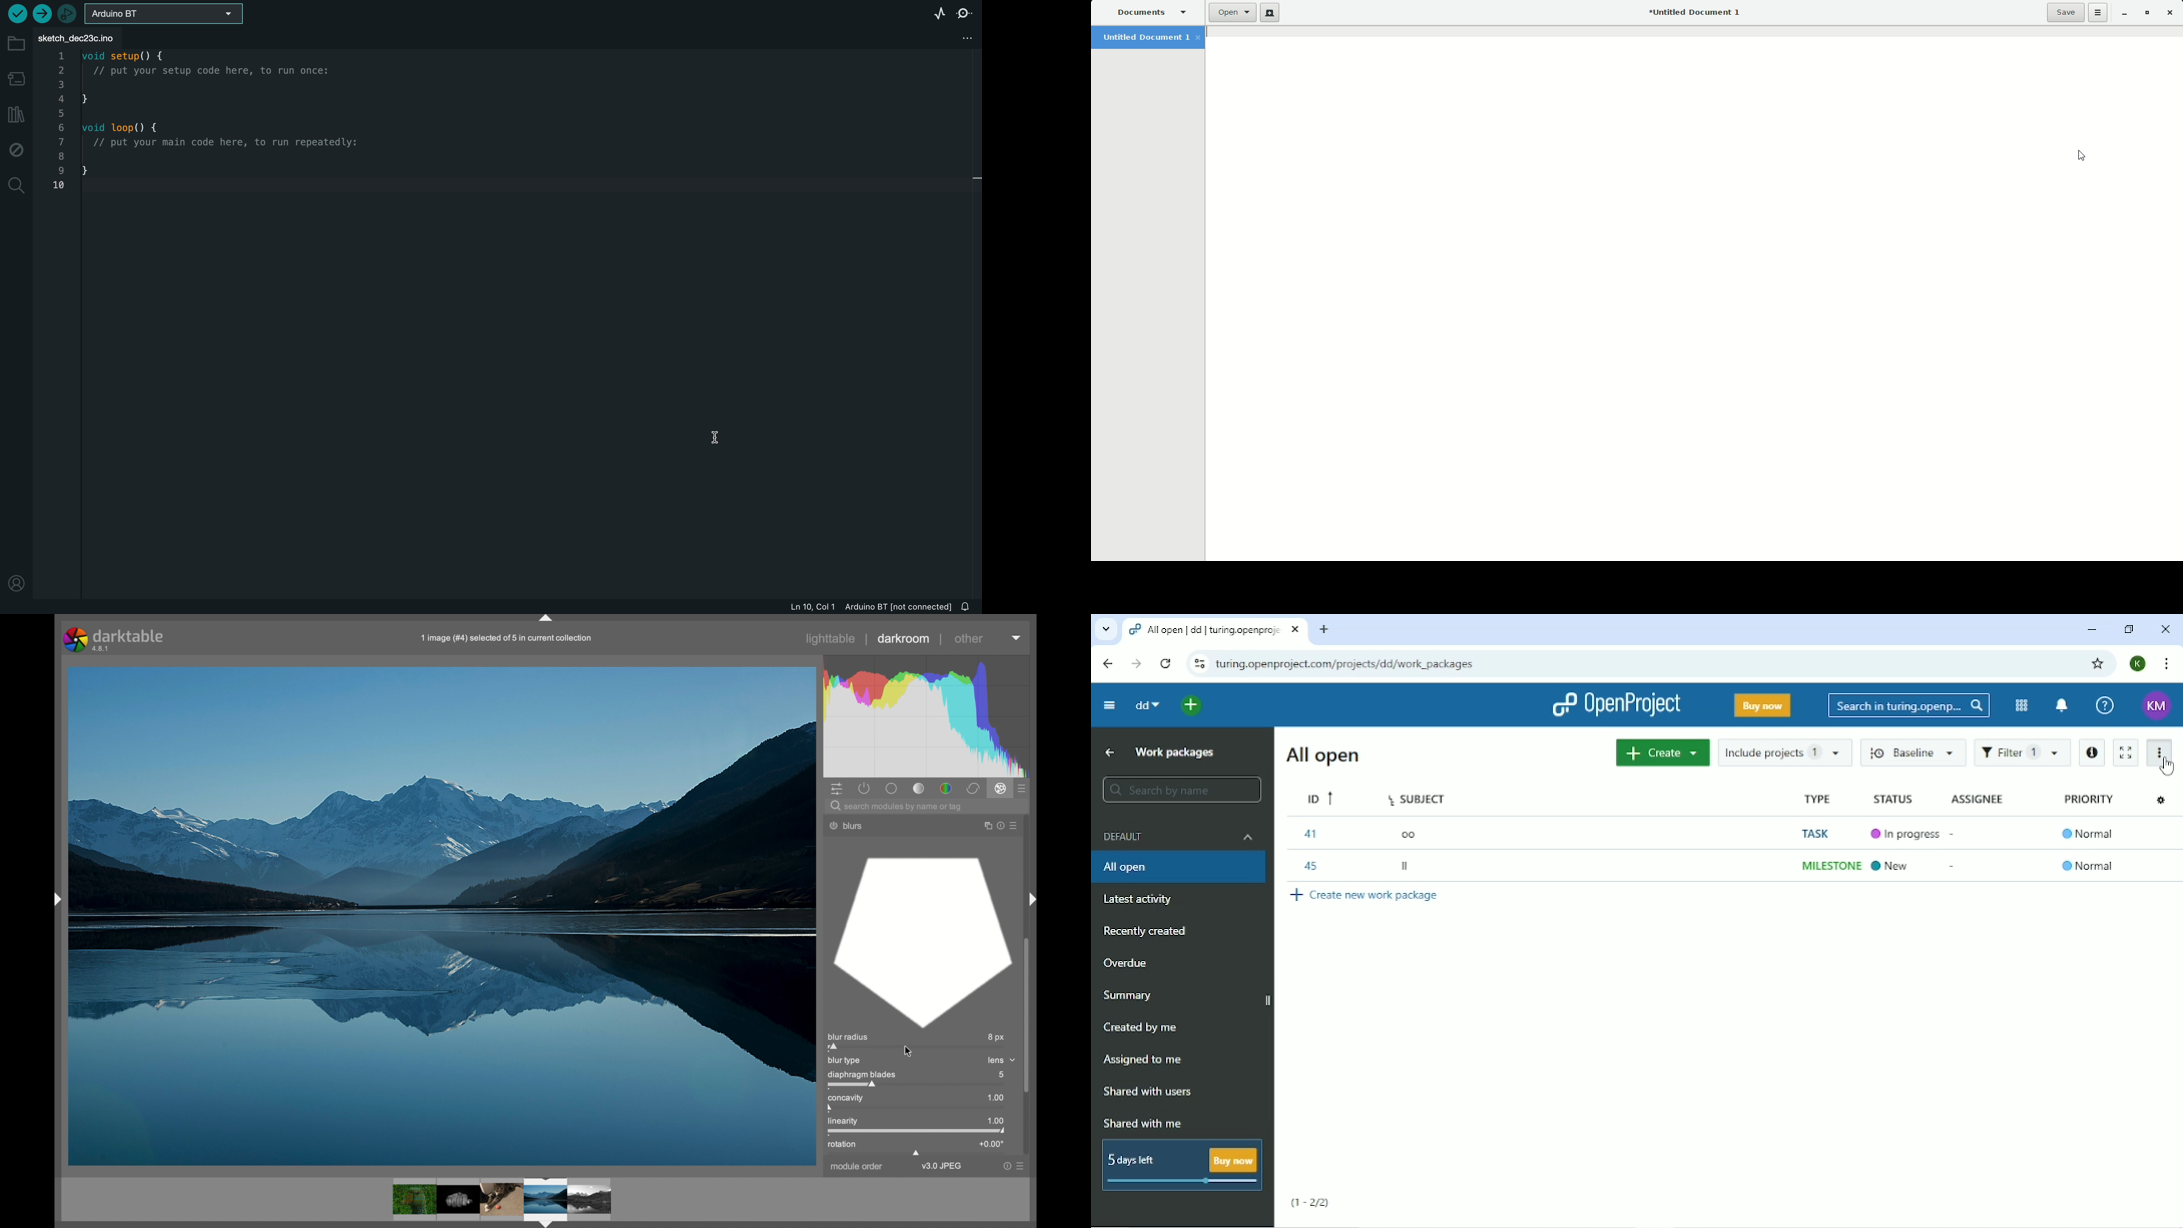 The width and height of the screenshot is (2184, 1232). I want to click on New, so click(1272, 14).